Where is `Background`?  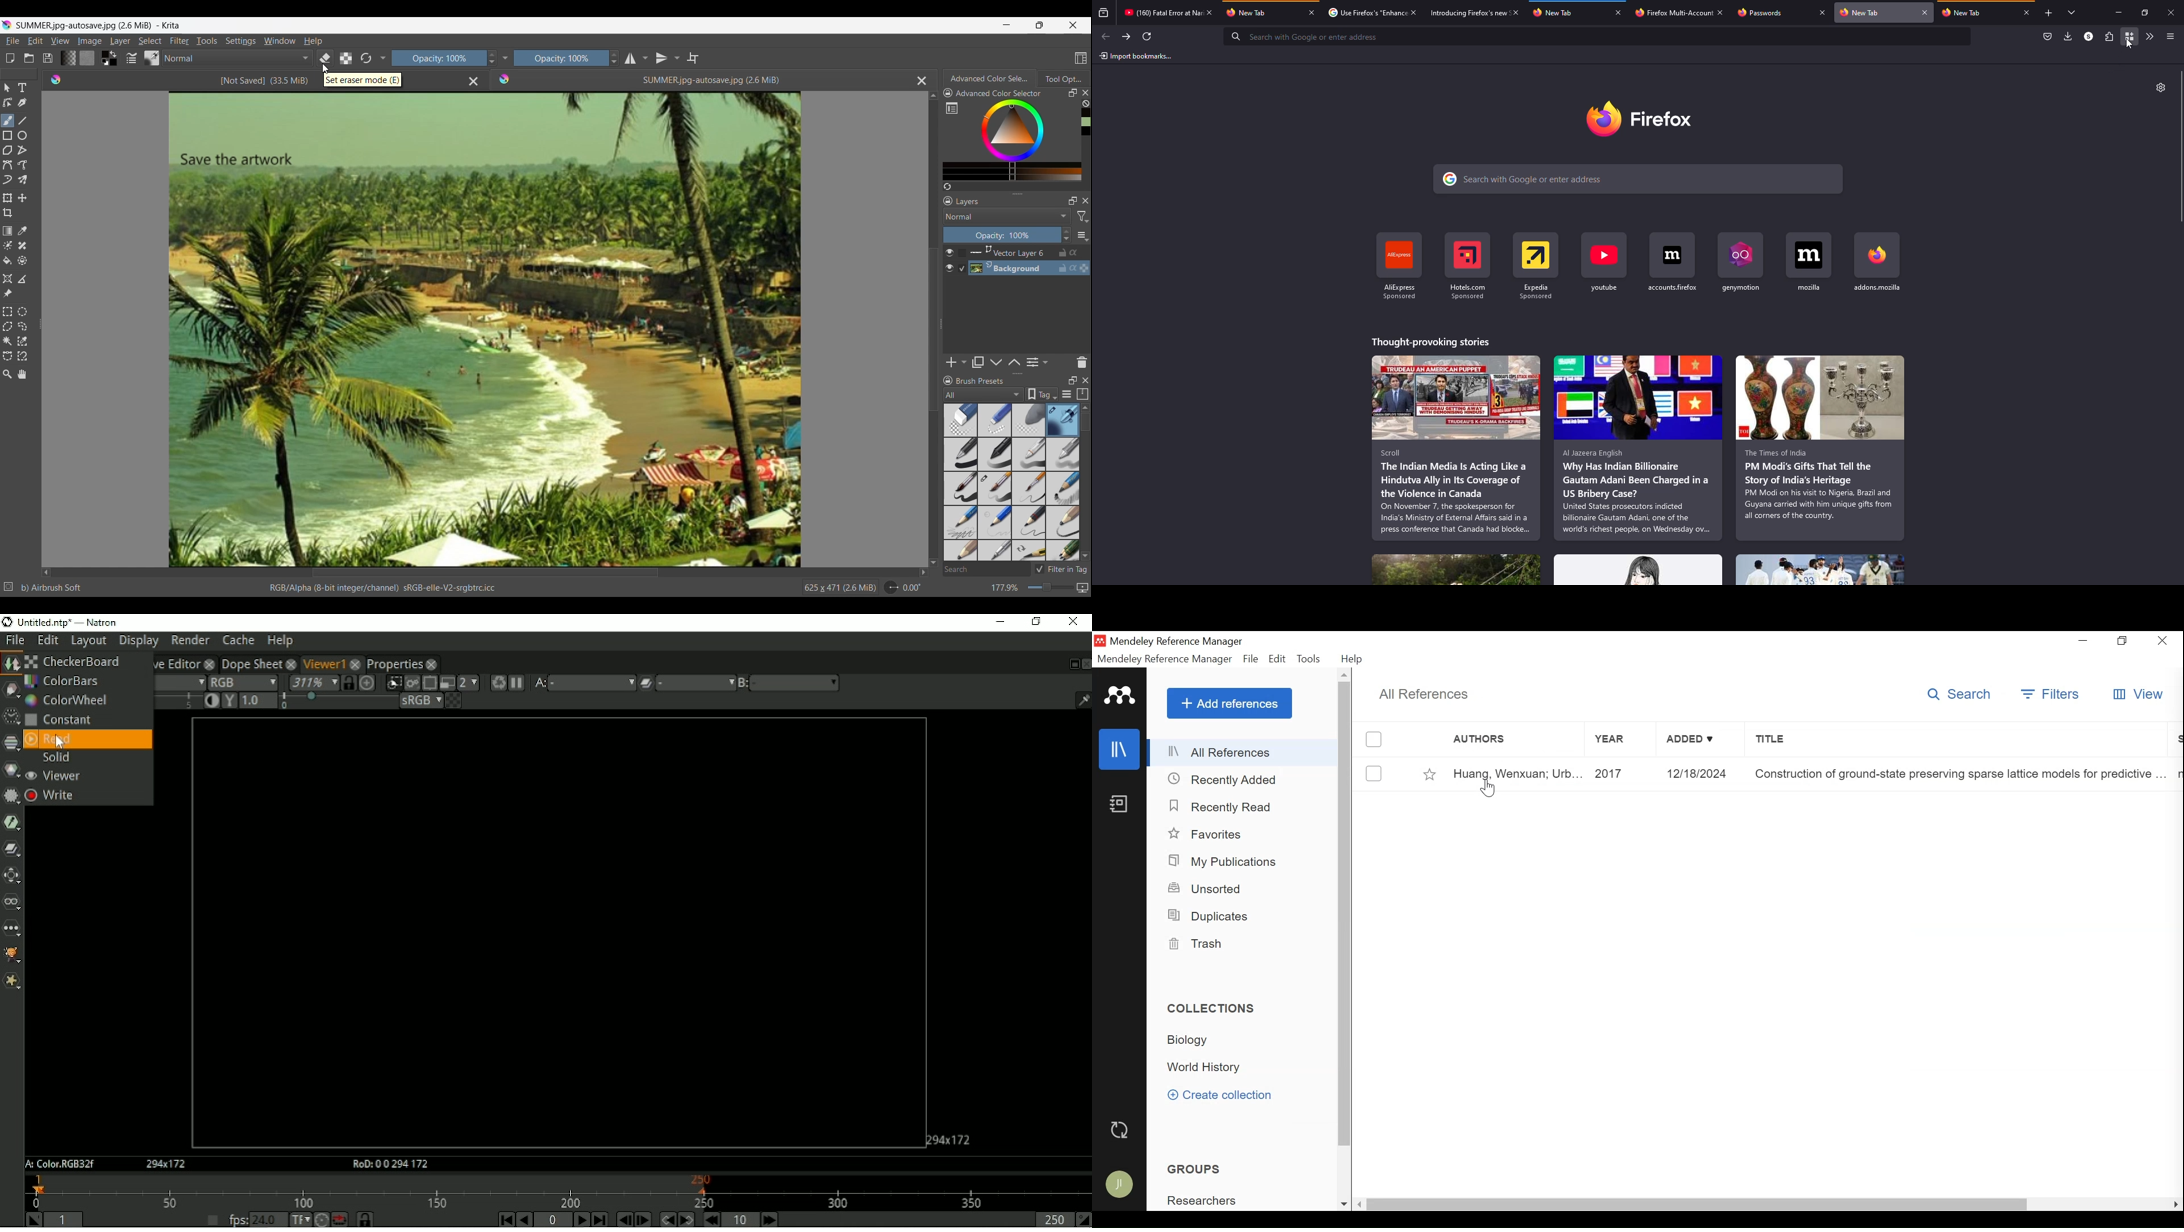 Background is located at coordinates (1031, 268).